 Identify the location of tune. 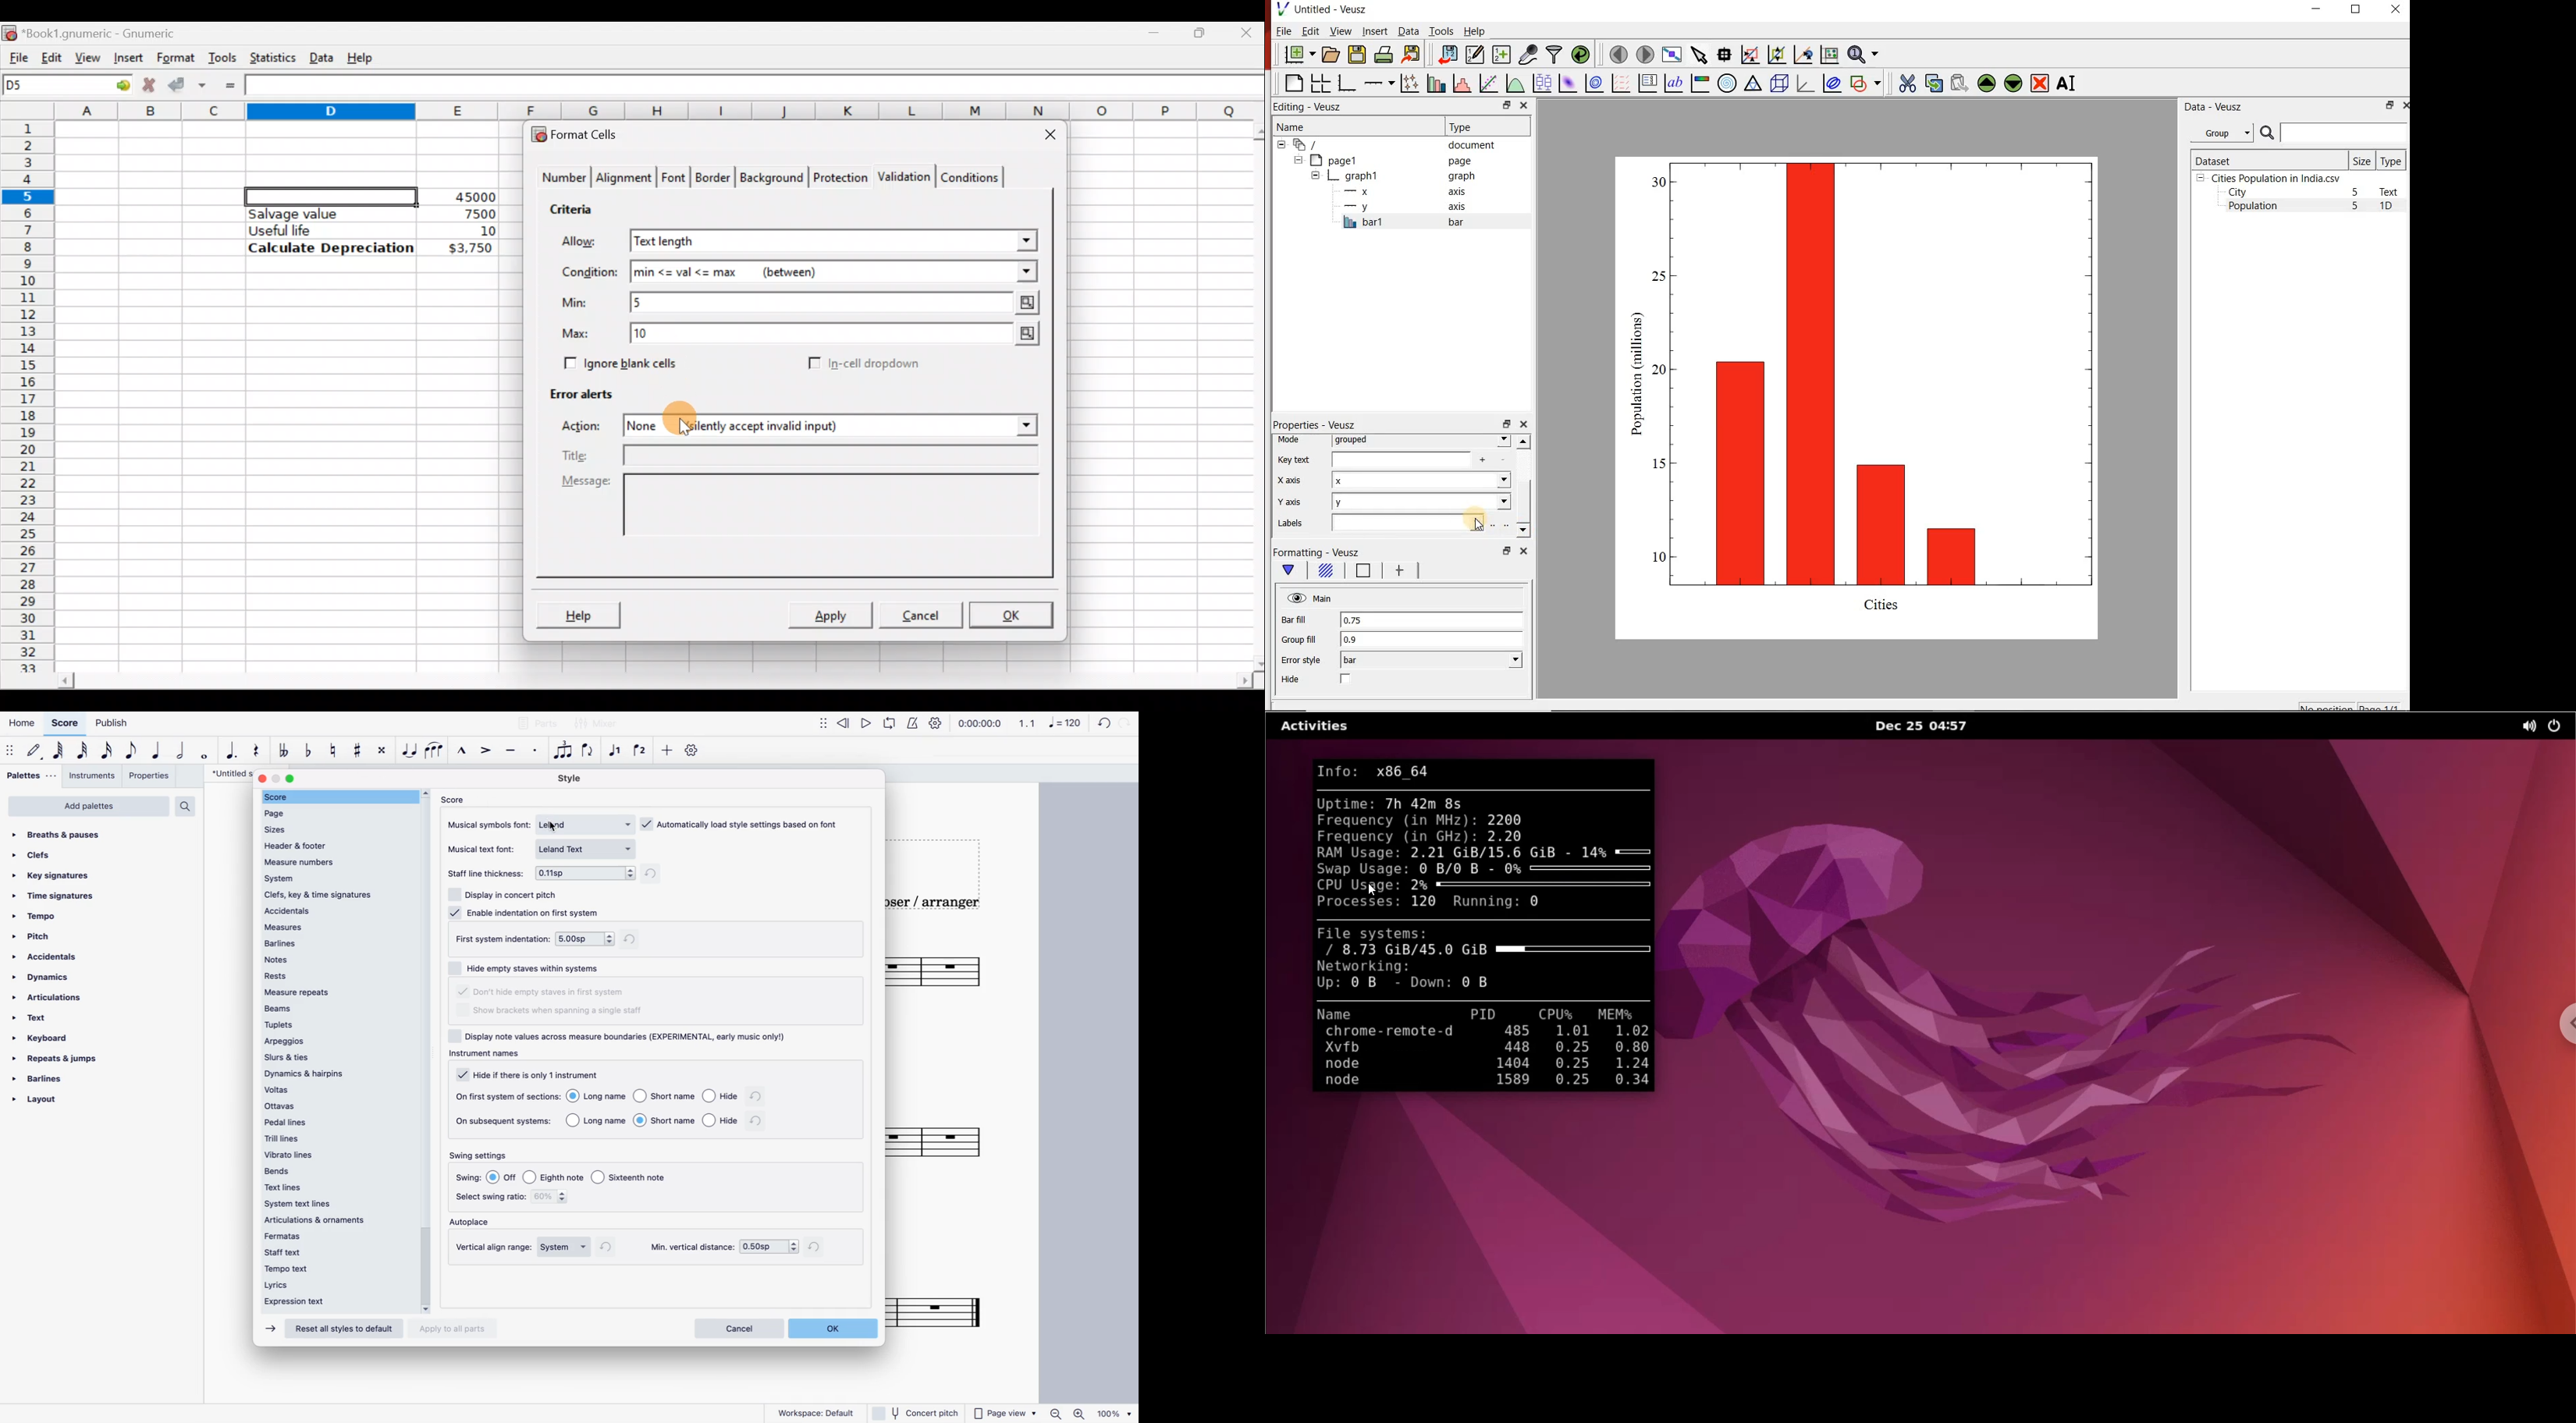
(286, 749).